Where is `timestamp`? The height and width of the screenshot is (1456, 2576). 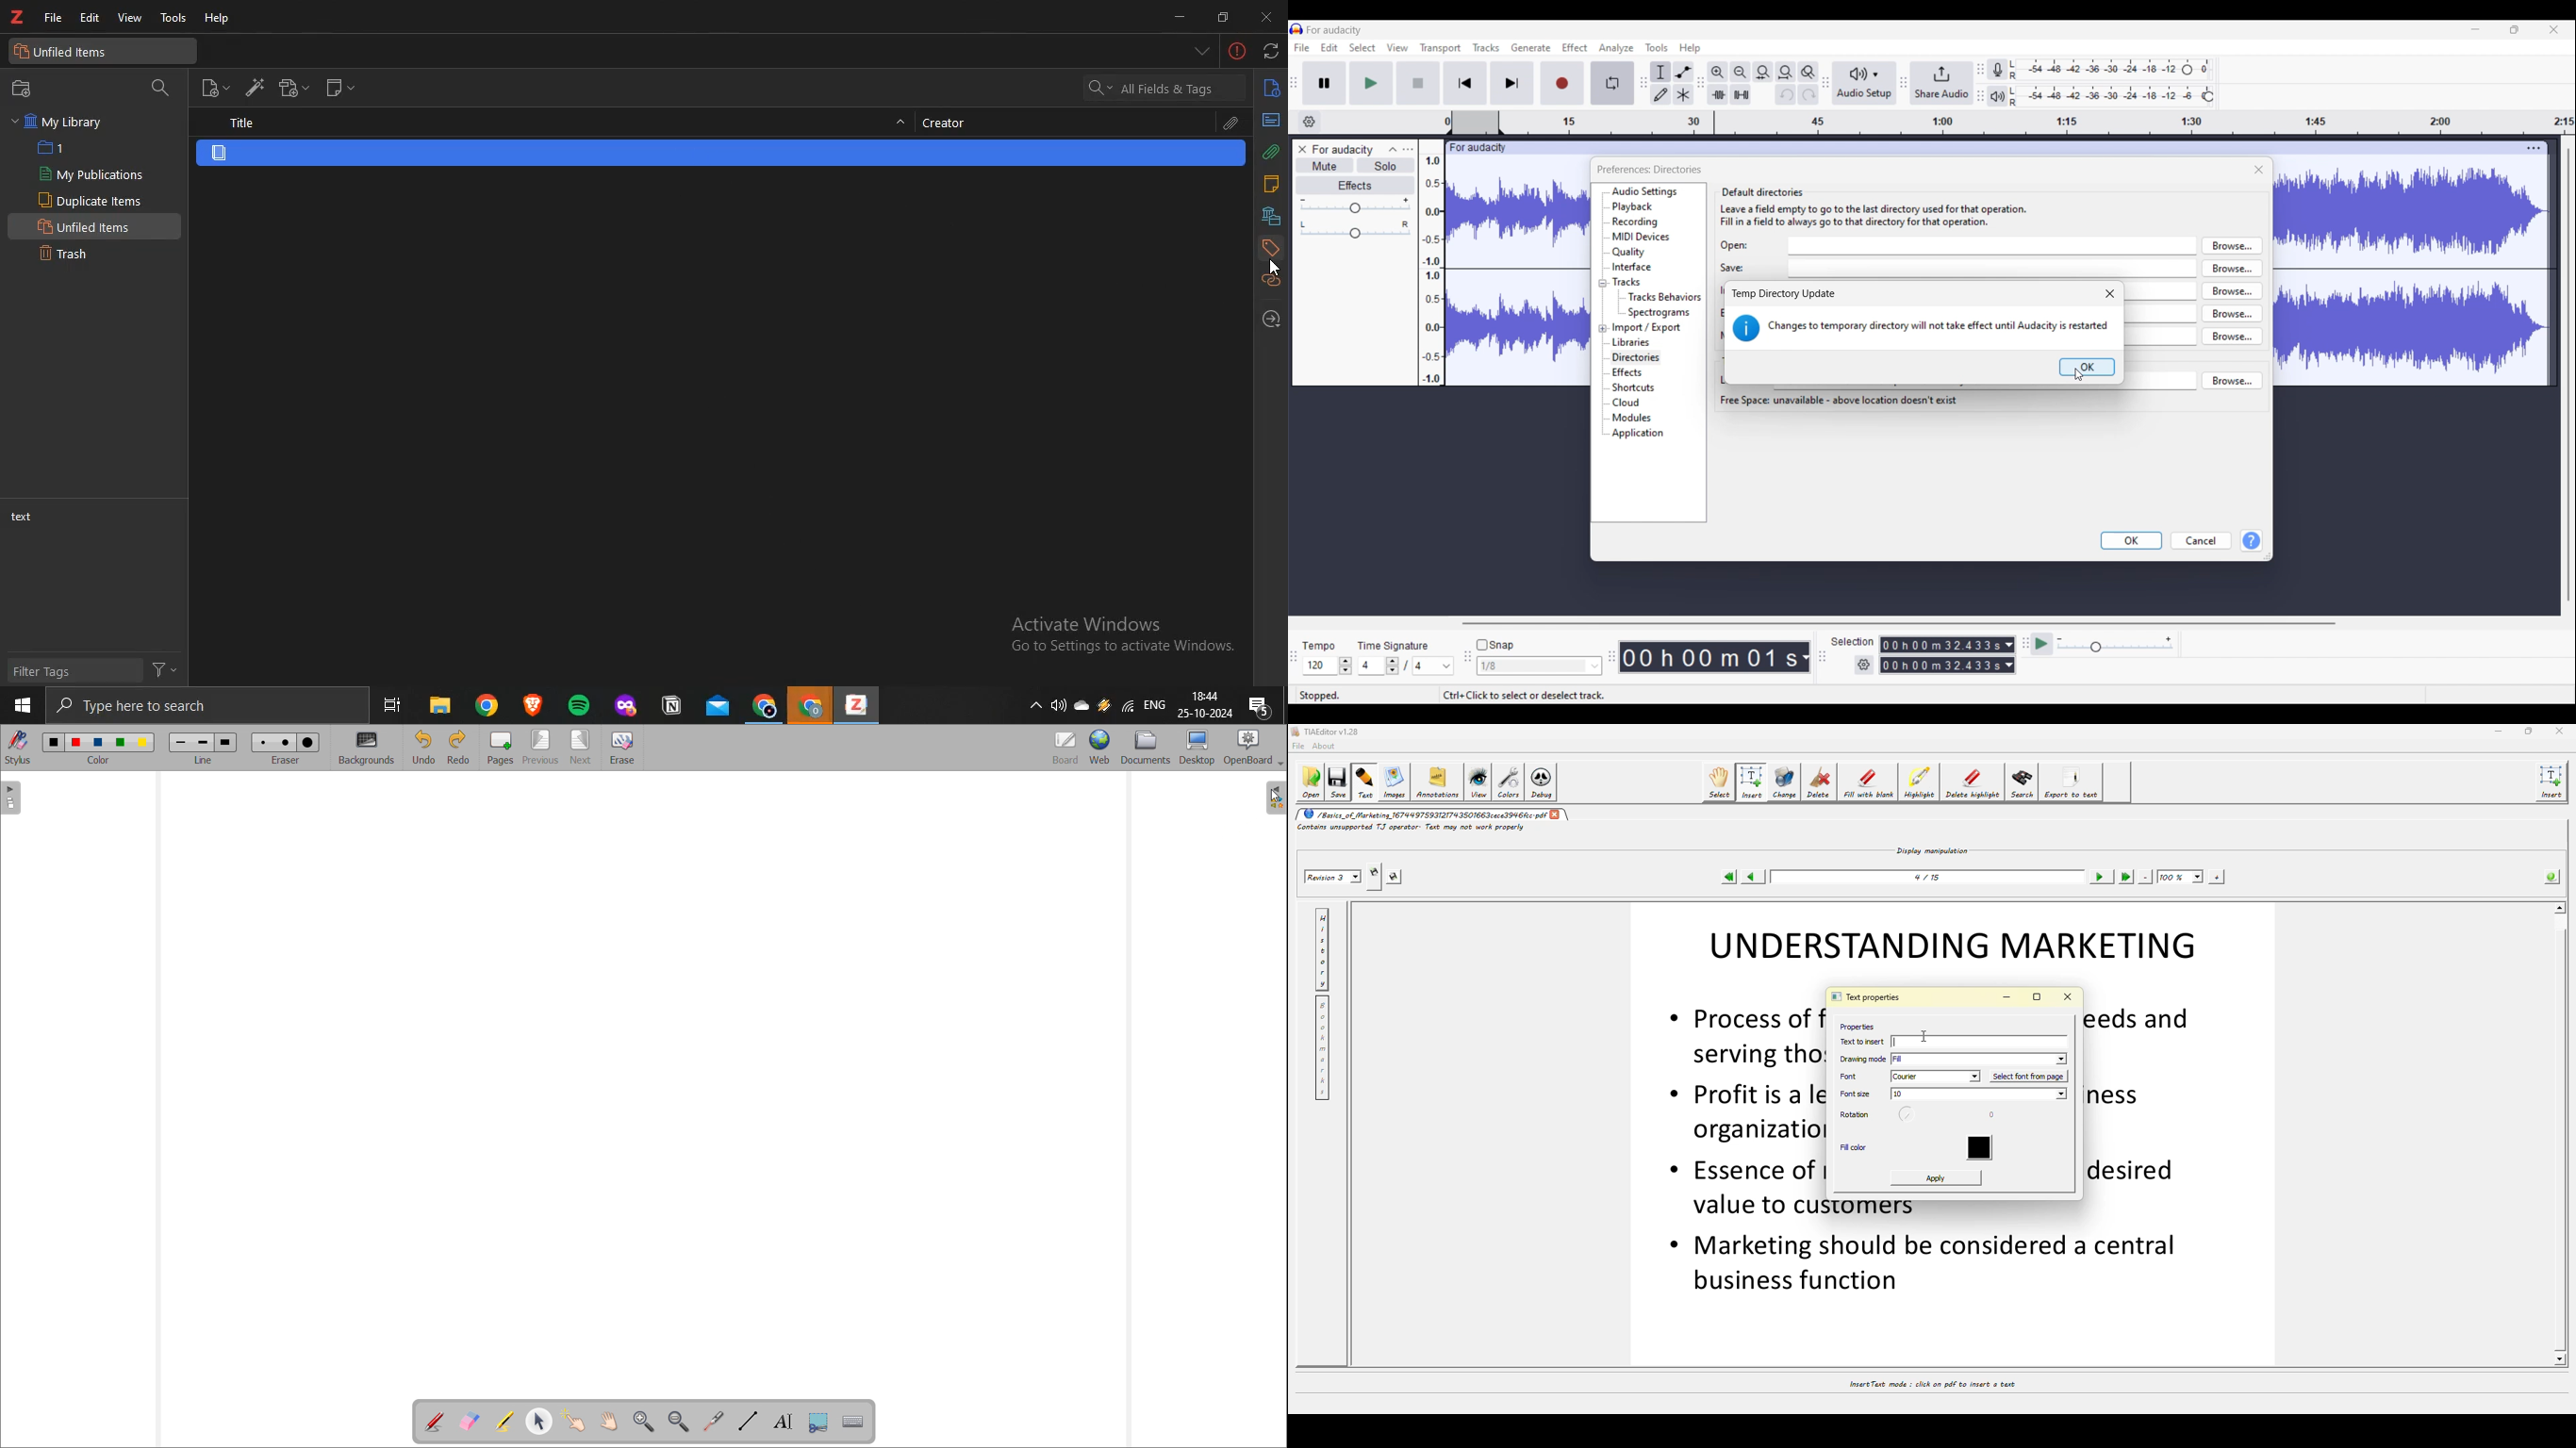 timestamp is located at coordinates (2010, 123).